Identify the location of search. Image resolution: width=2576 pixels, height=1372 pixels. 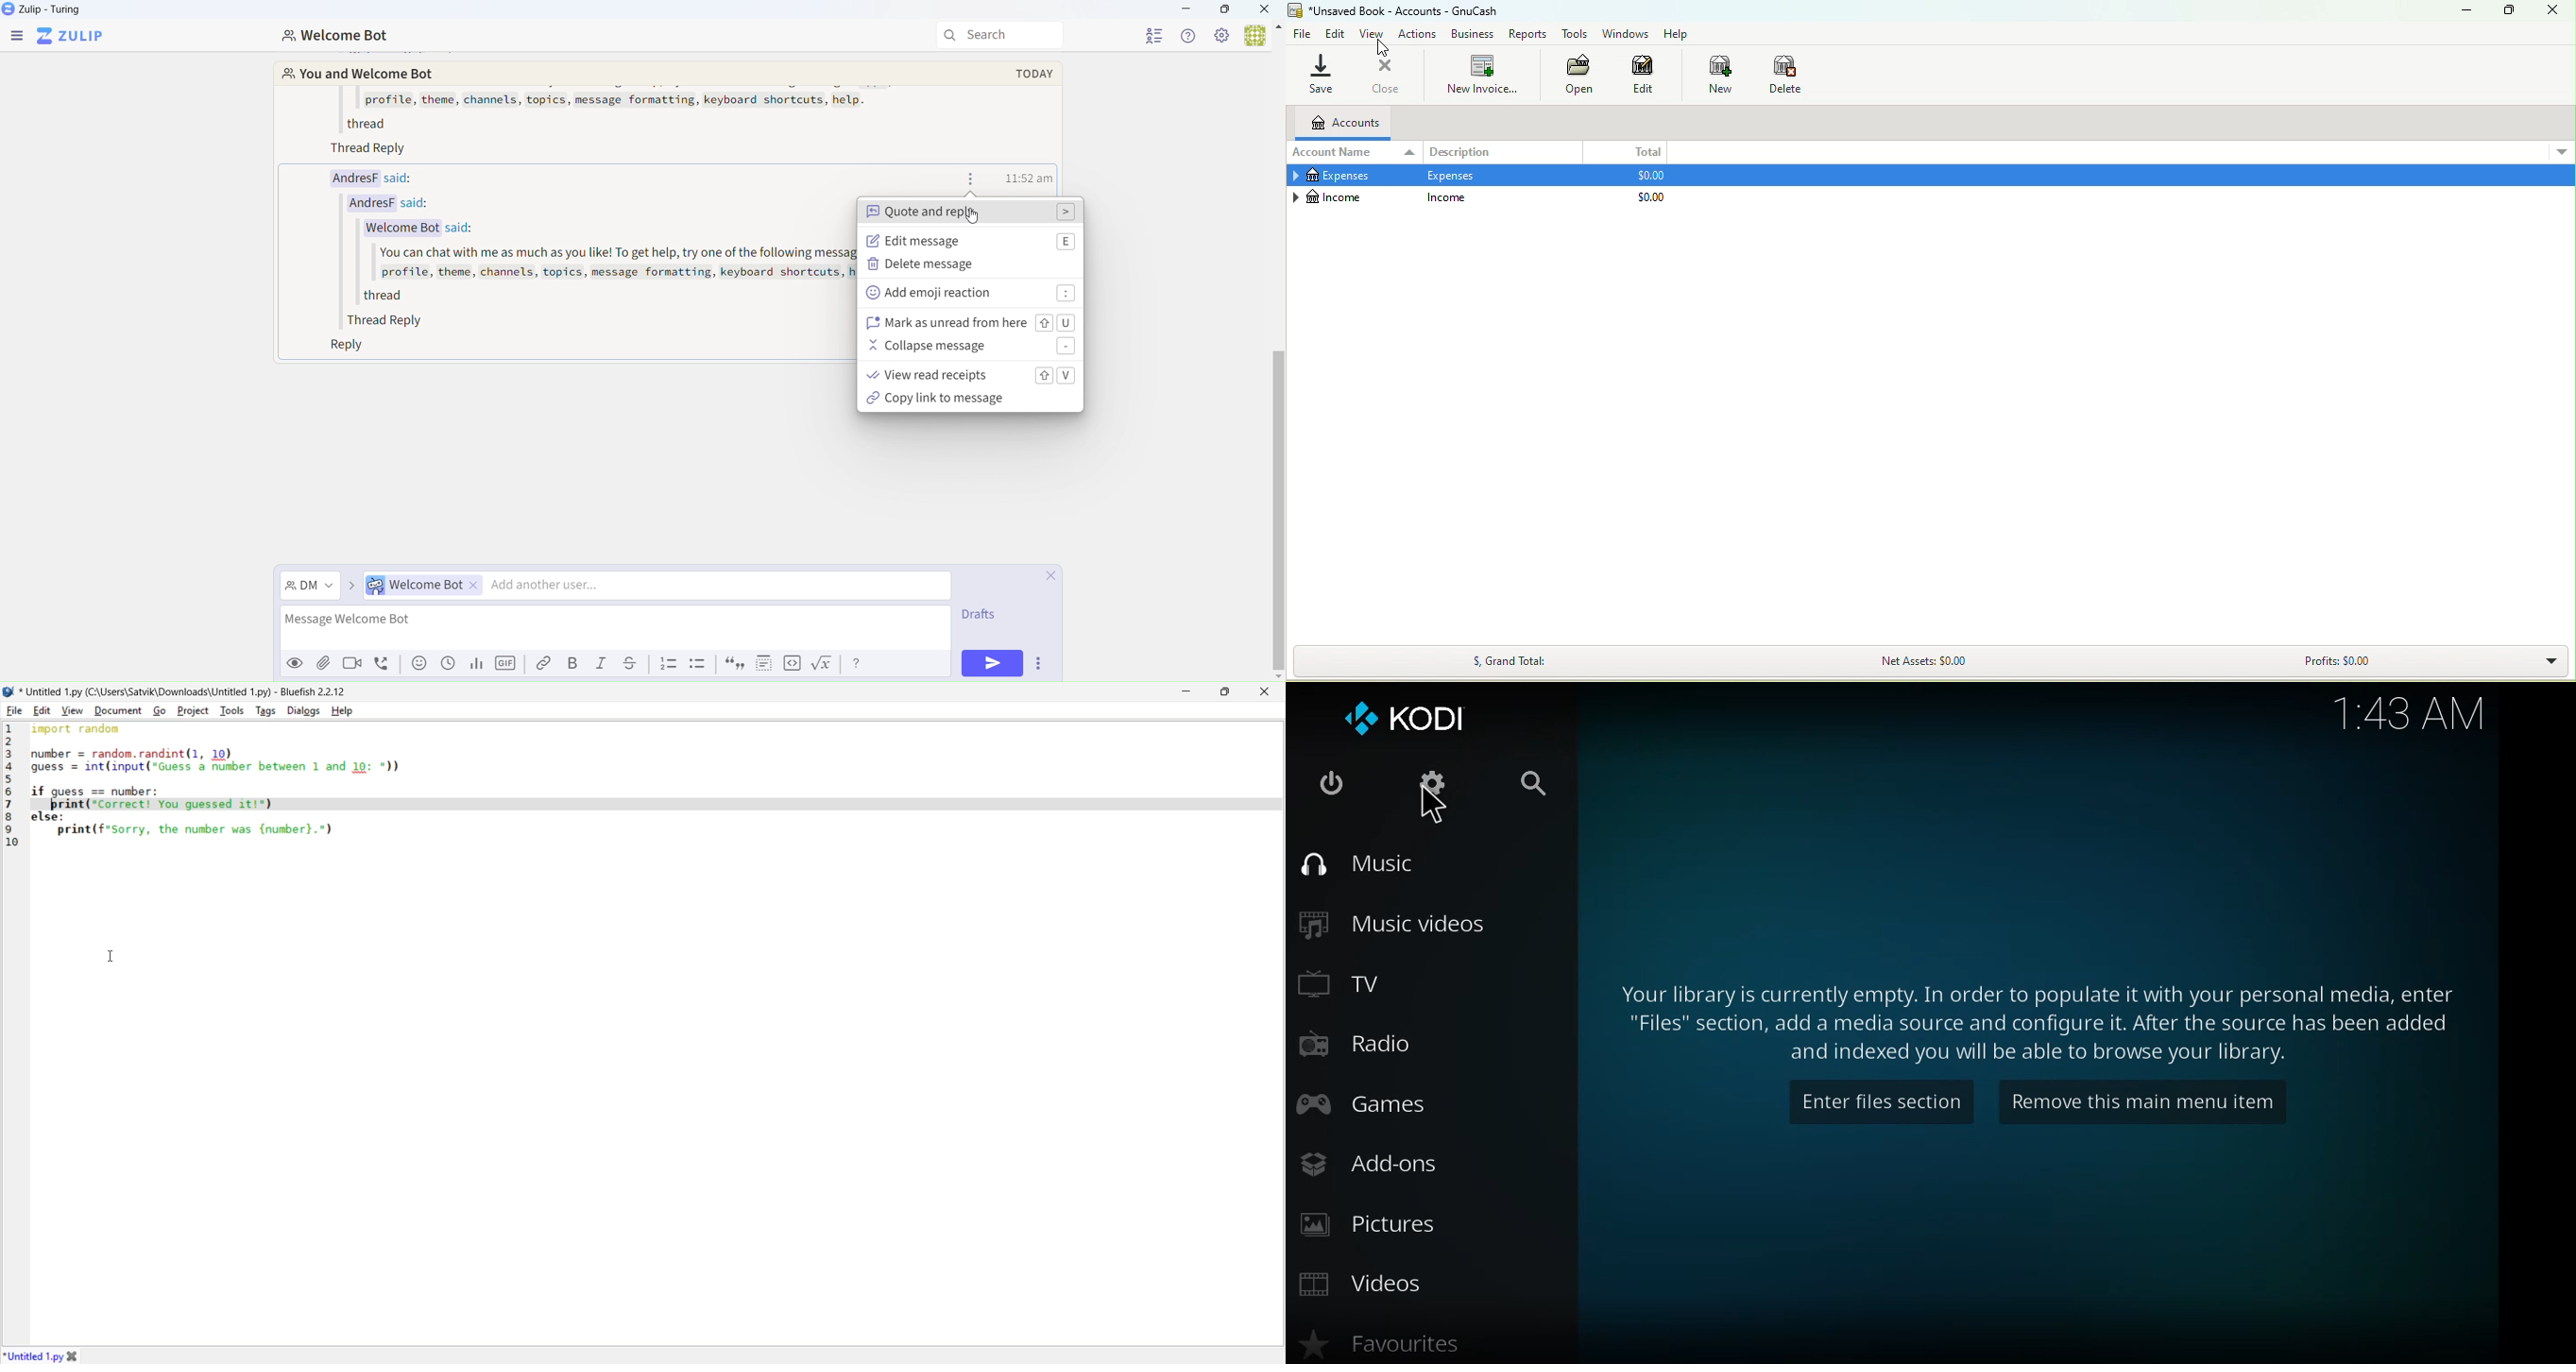
(1524, 783).